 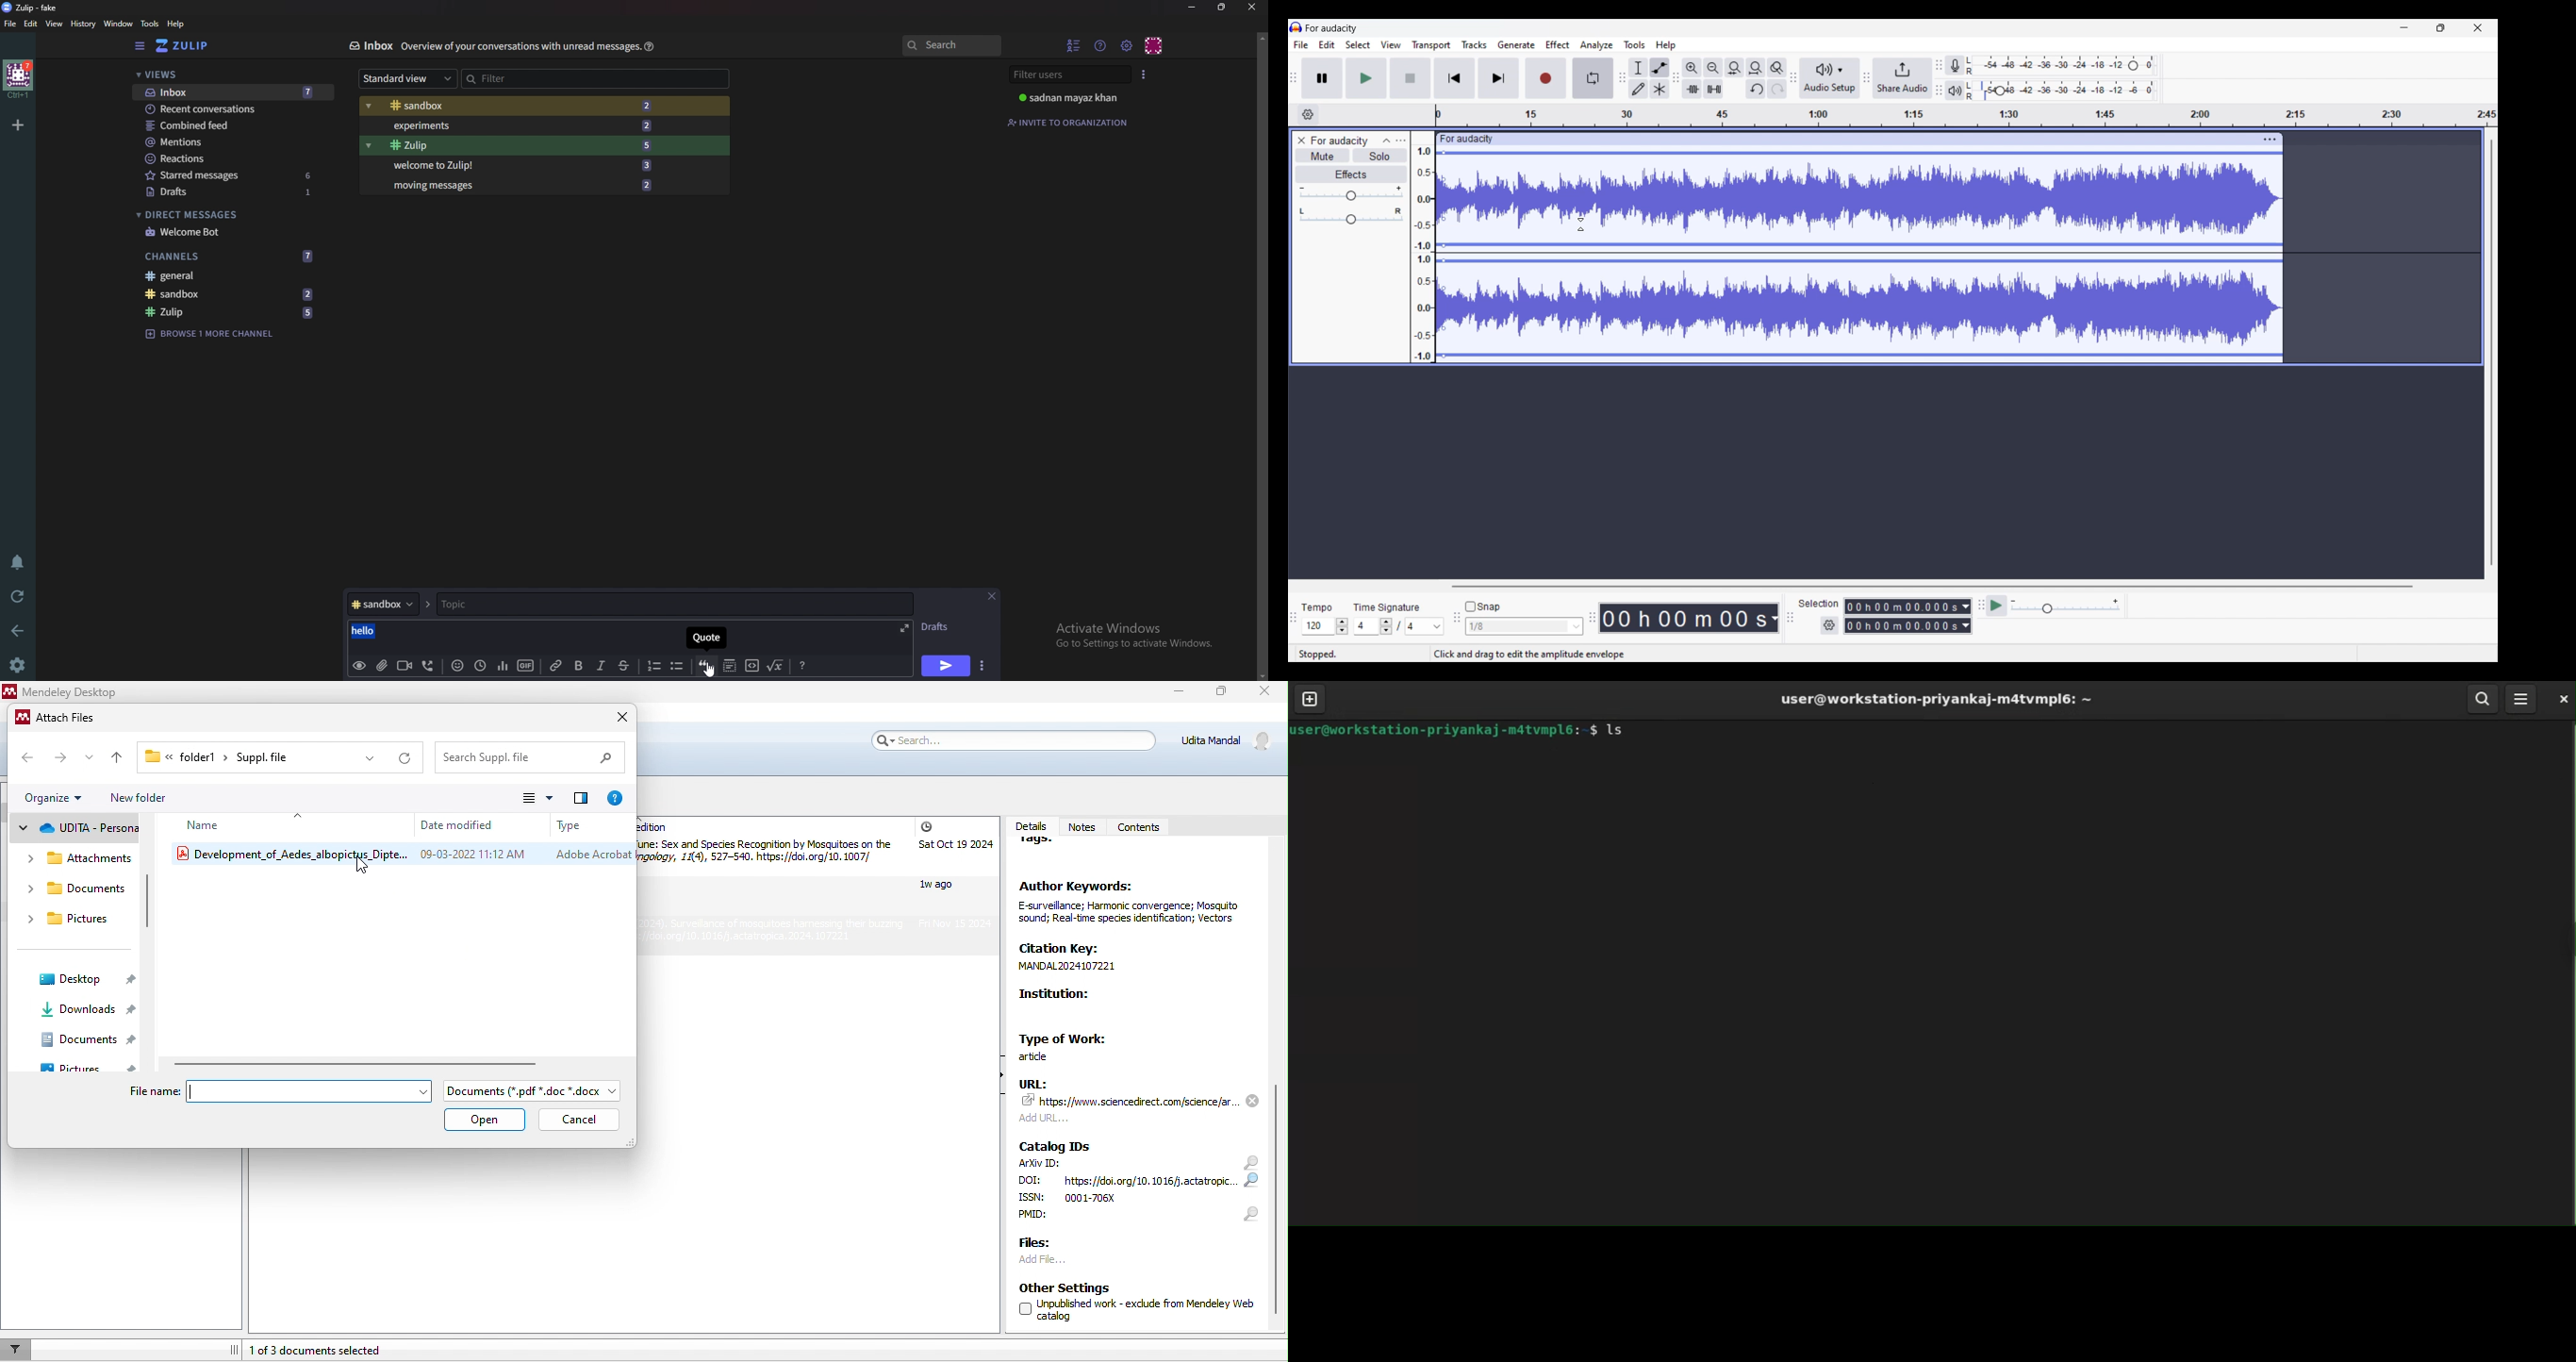 I want to click on Main menu, so click(x=1129, y=46).